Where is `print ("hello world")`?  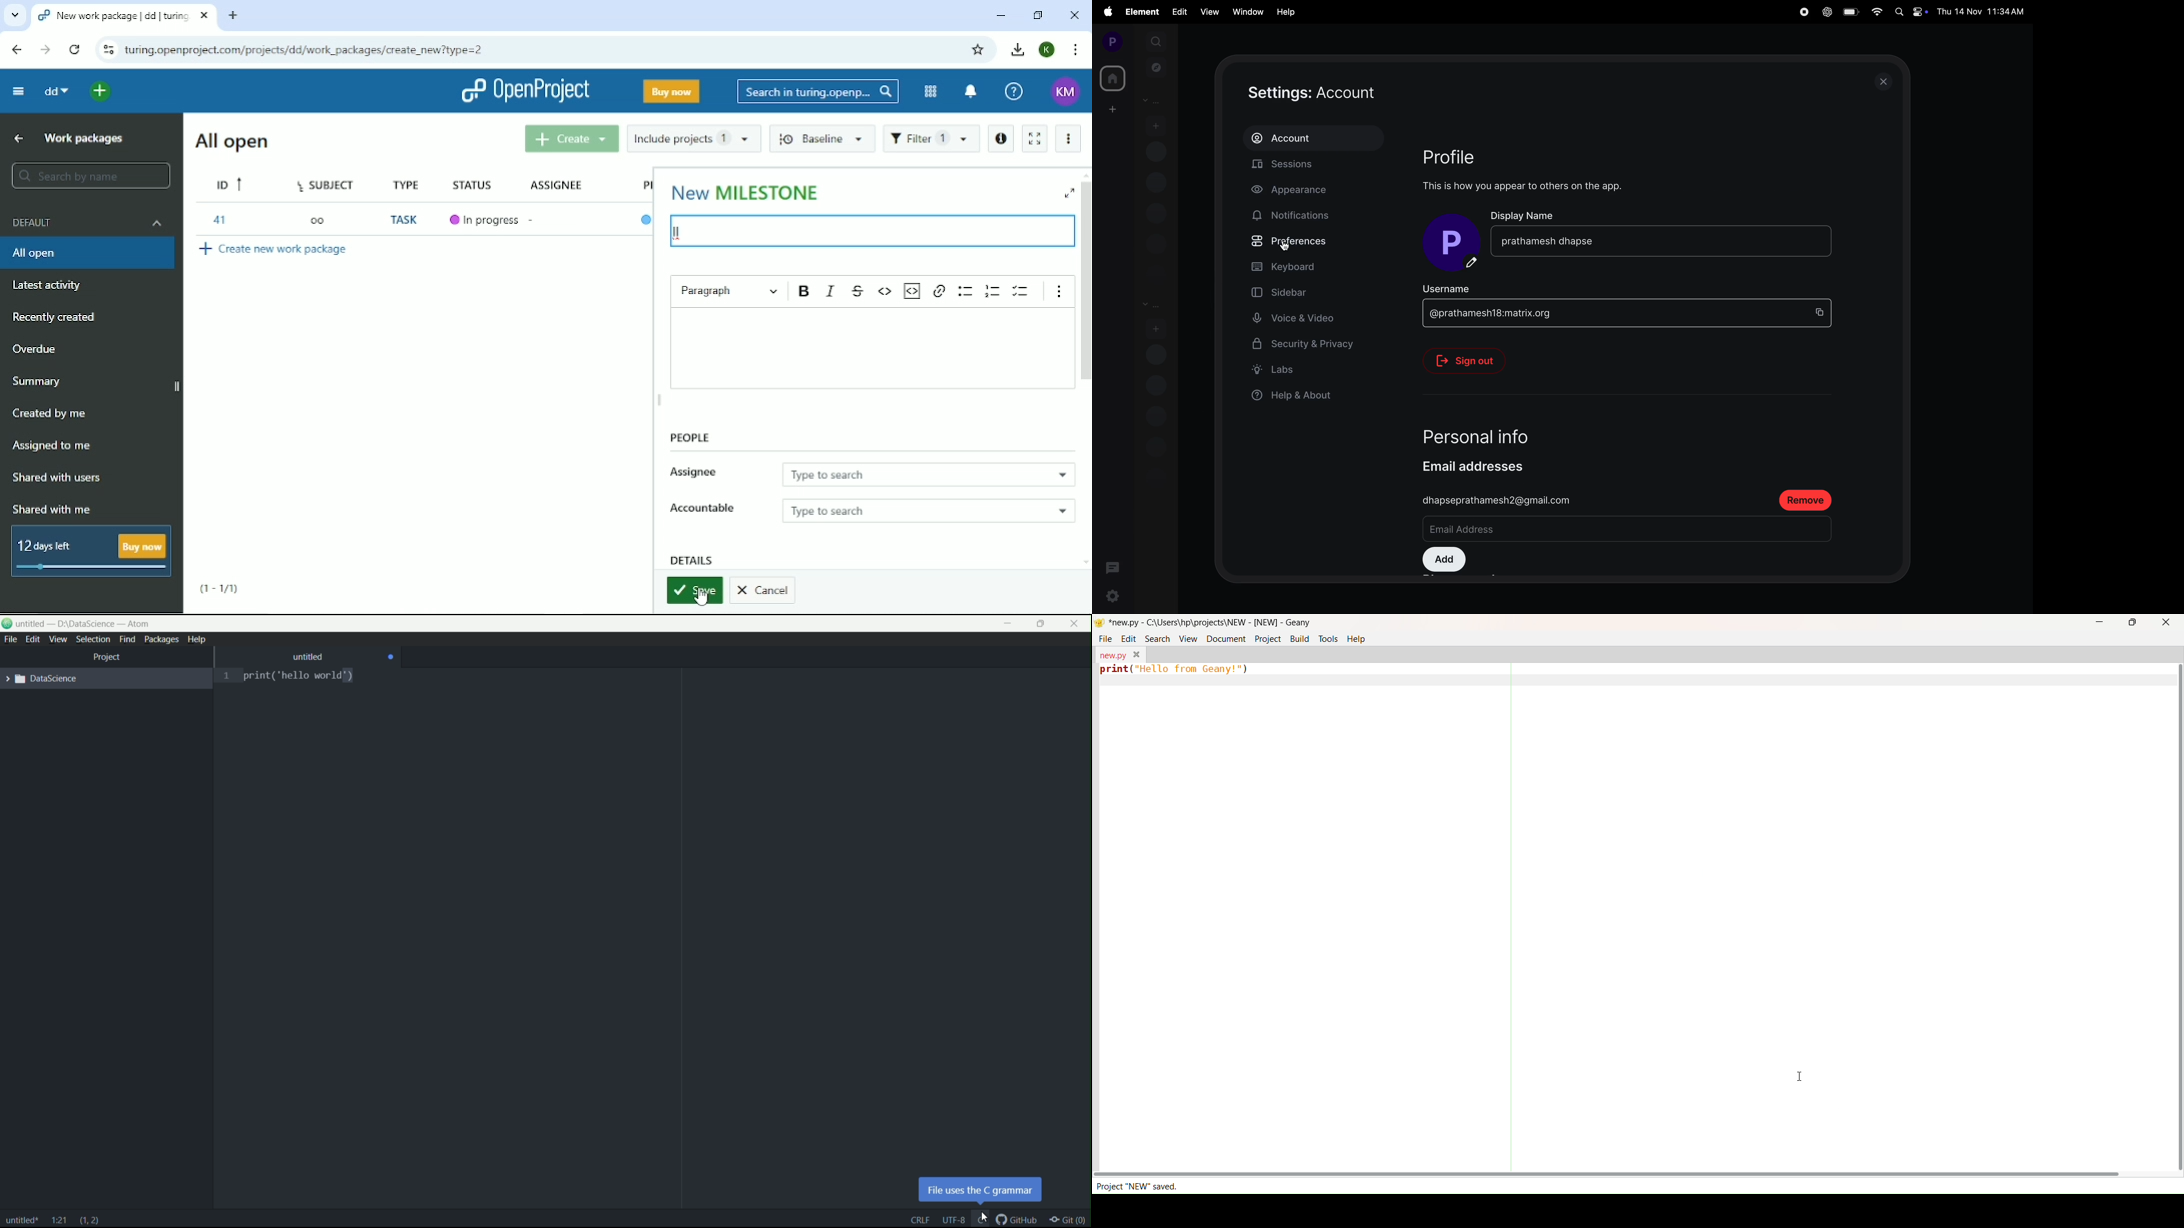 print ("hello world") is located at coordinates (304, 678).